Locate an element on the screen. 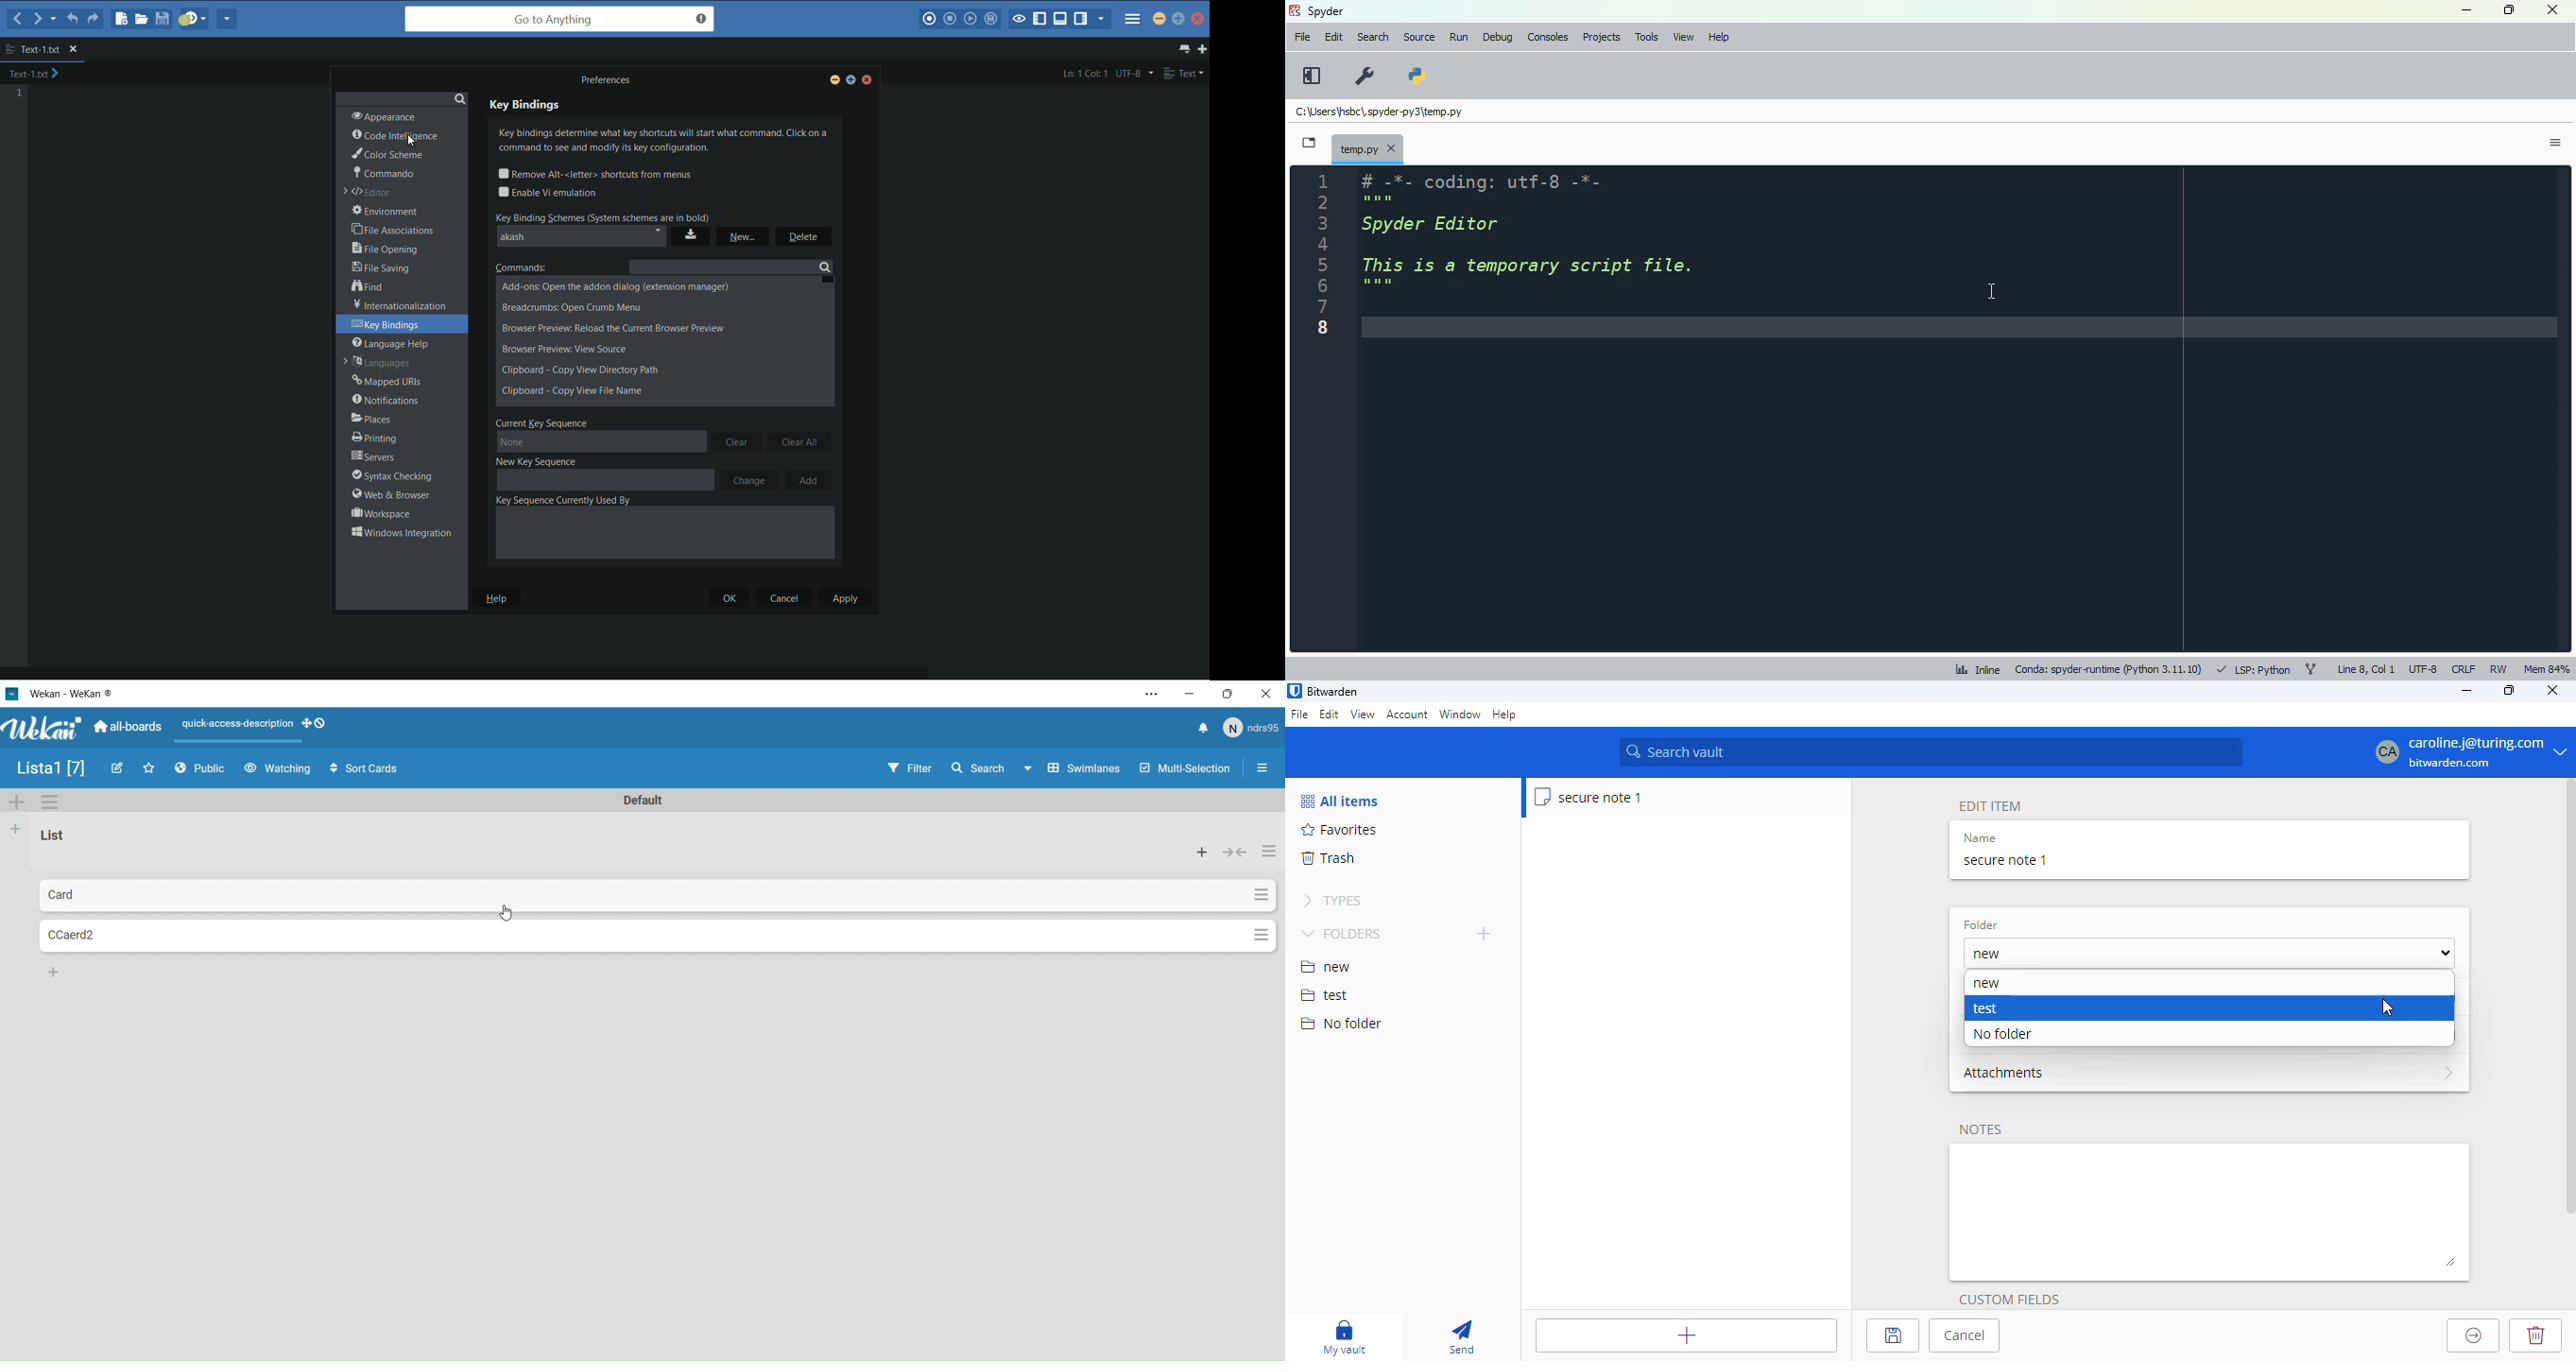 The width and height of the screenshot is (2576, 1372). UTF-8 is located at coordinates (2424, 669).